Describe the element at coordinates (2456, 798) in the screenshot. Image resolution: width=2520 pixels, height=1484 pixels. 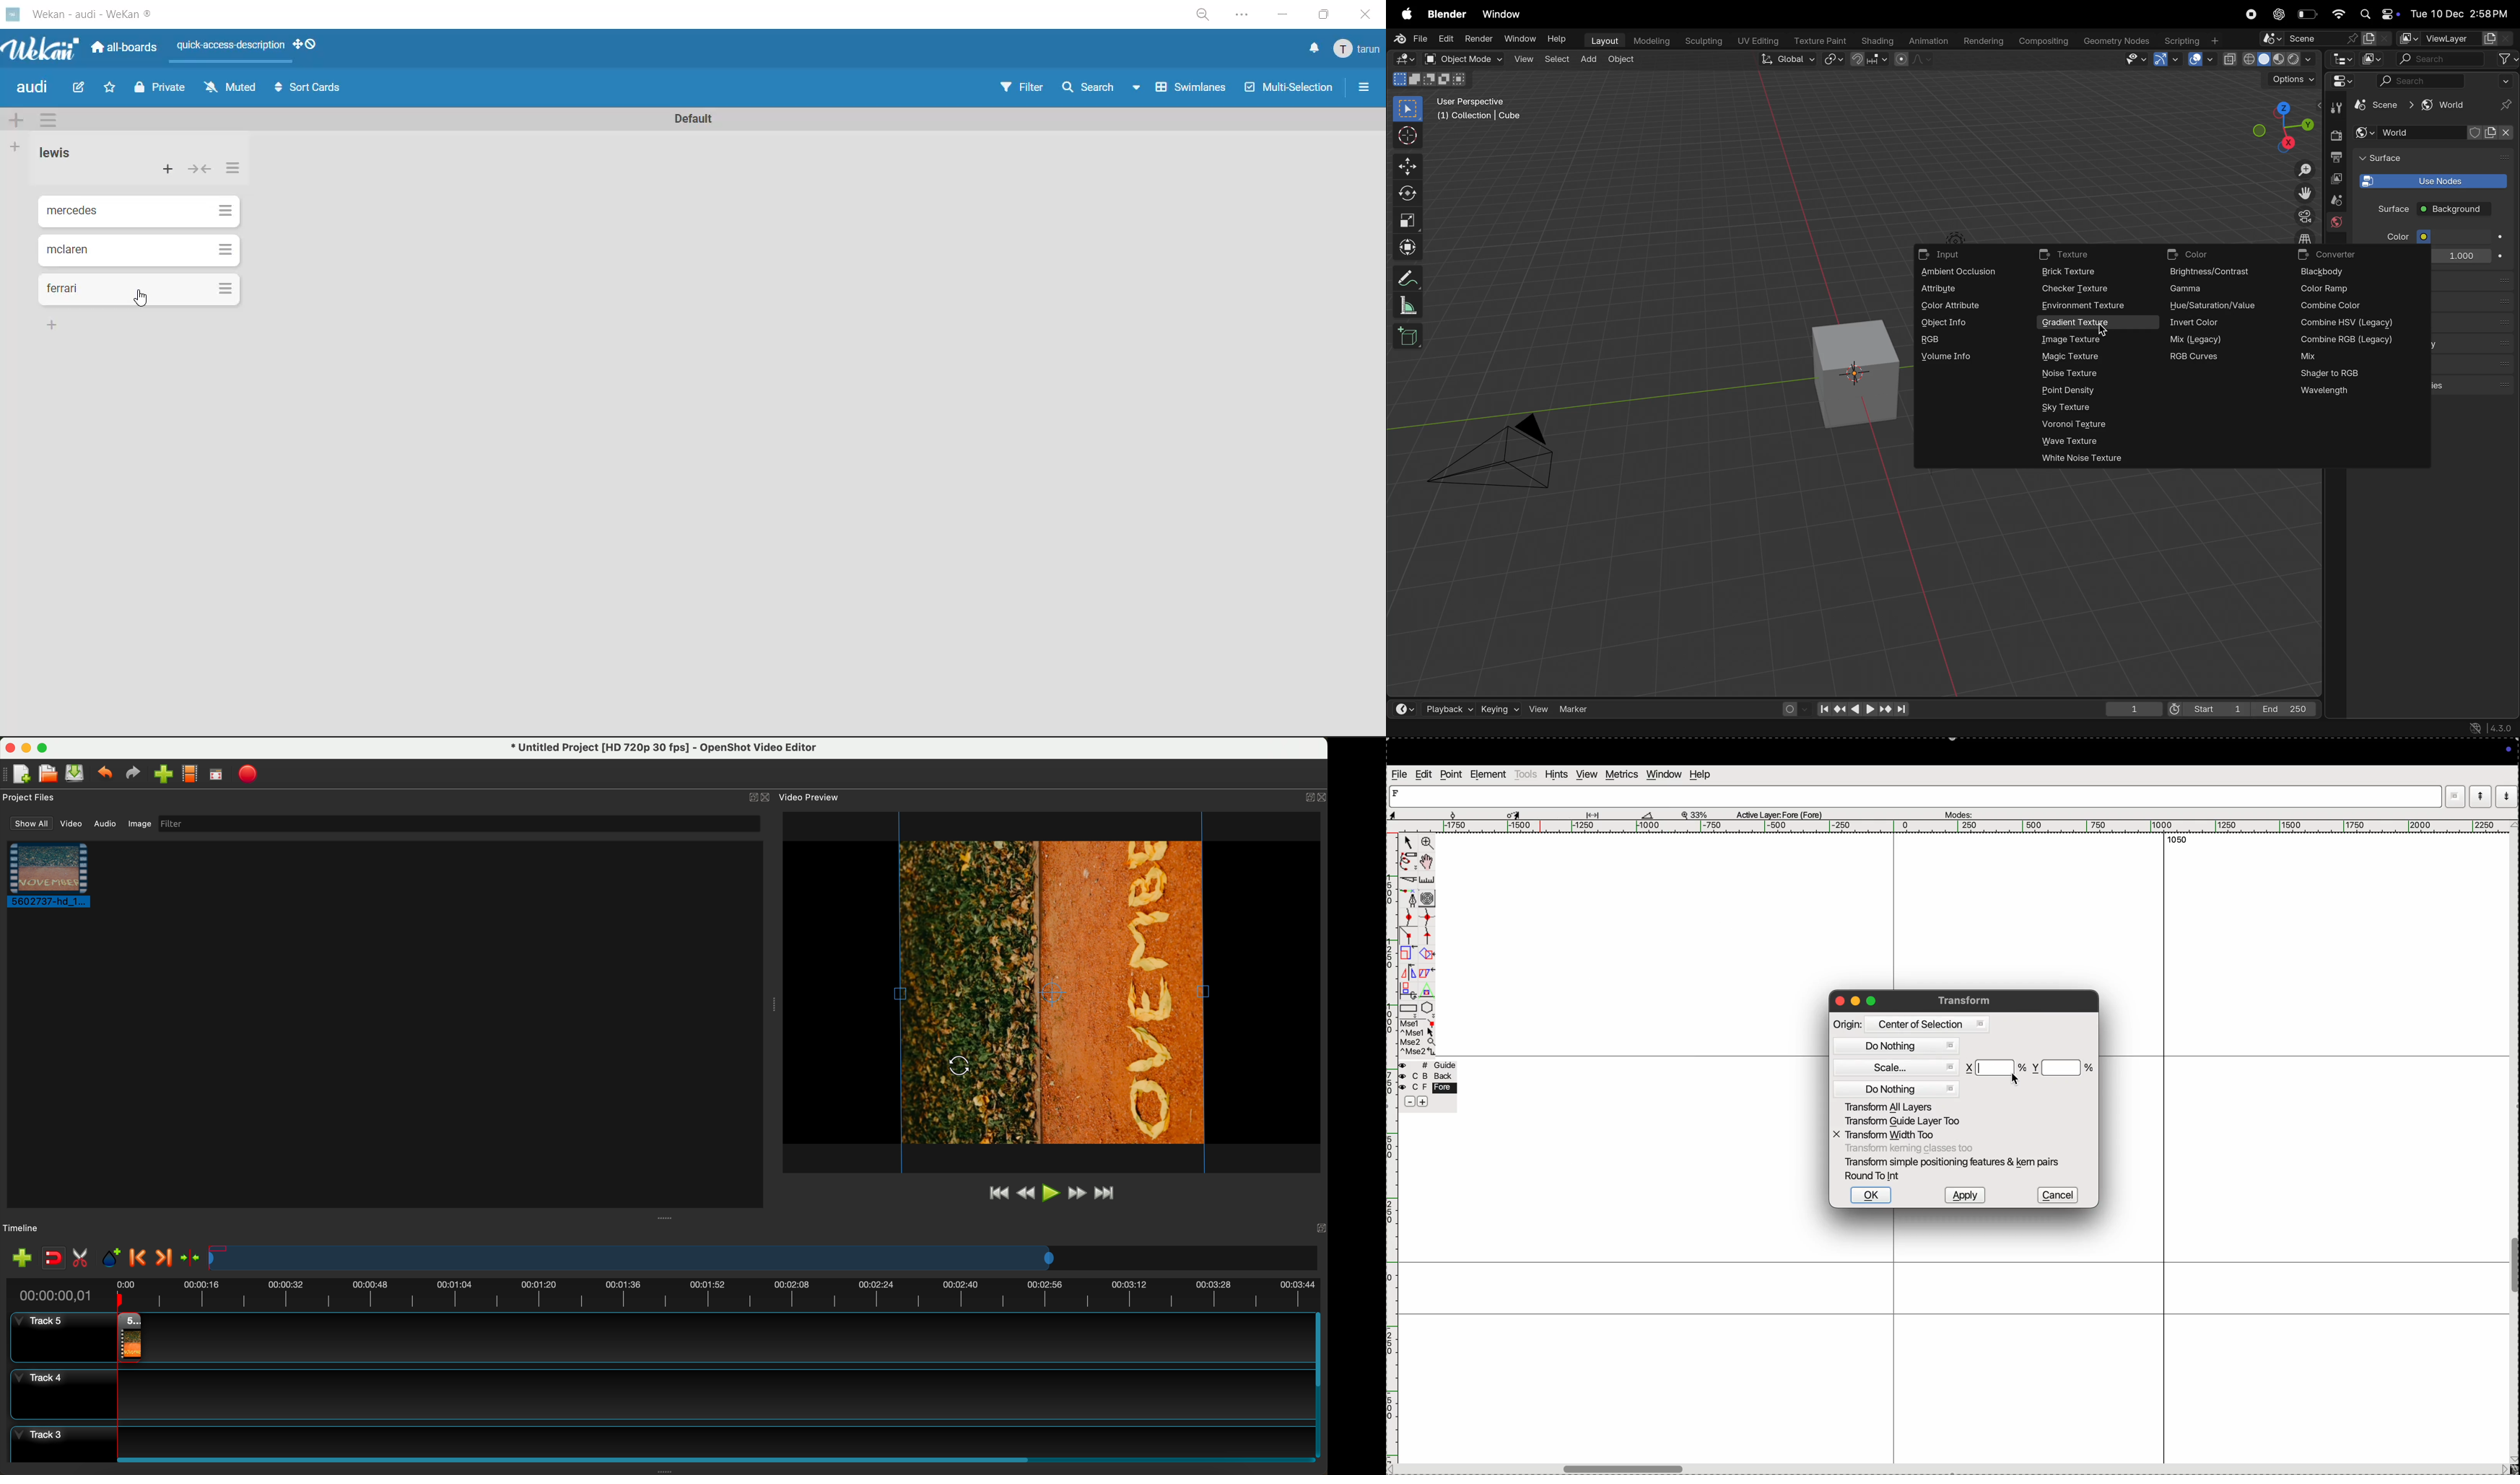
I see `window mode` at that location.